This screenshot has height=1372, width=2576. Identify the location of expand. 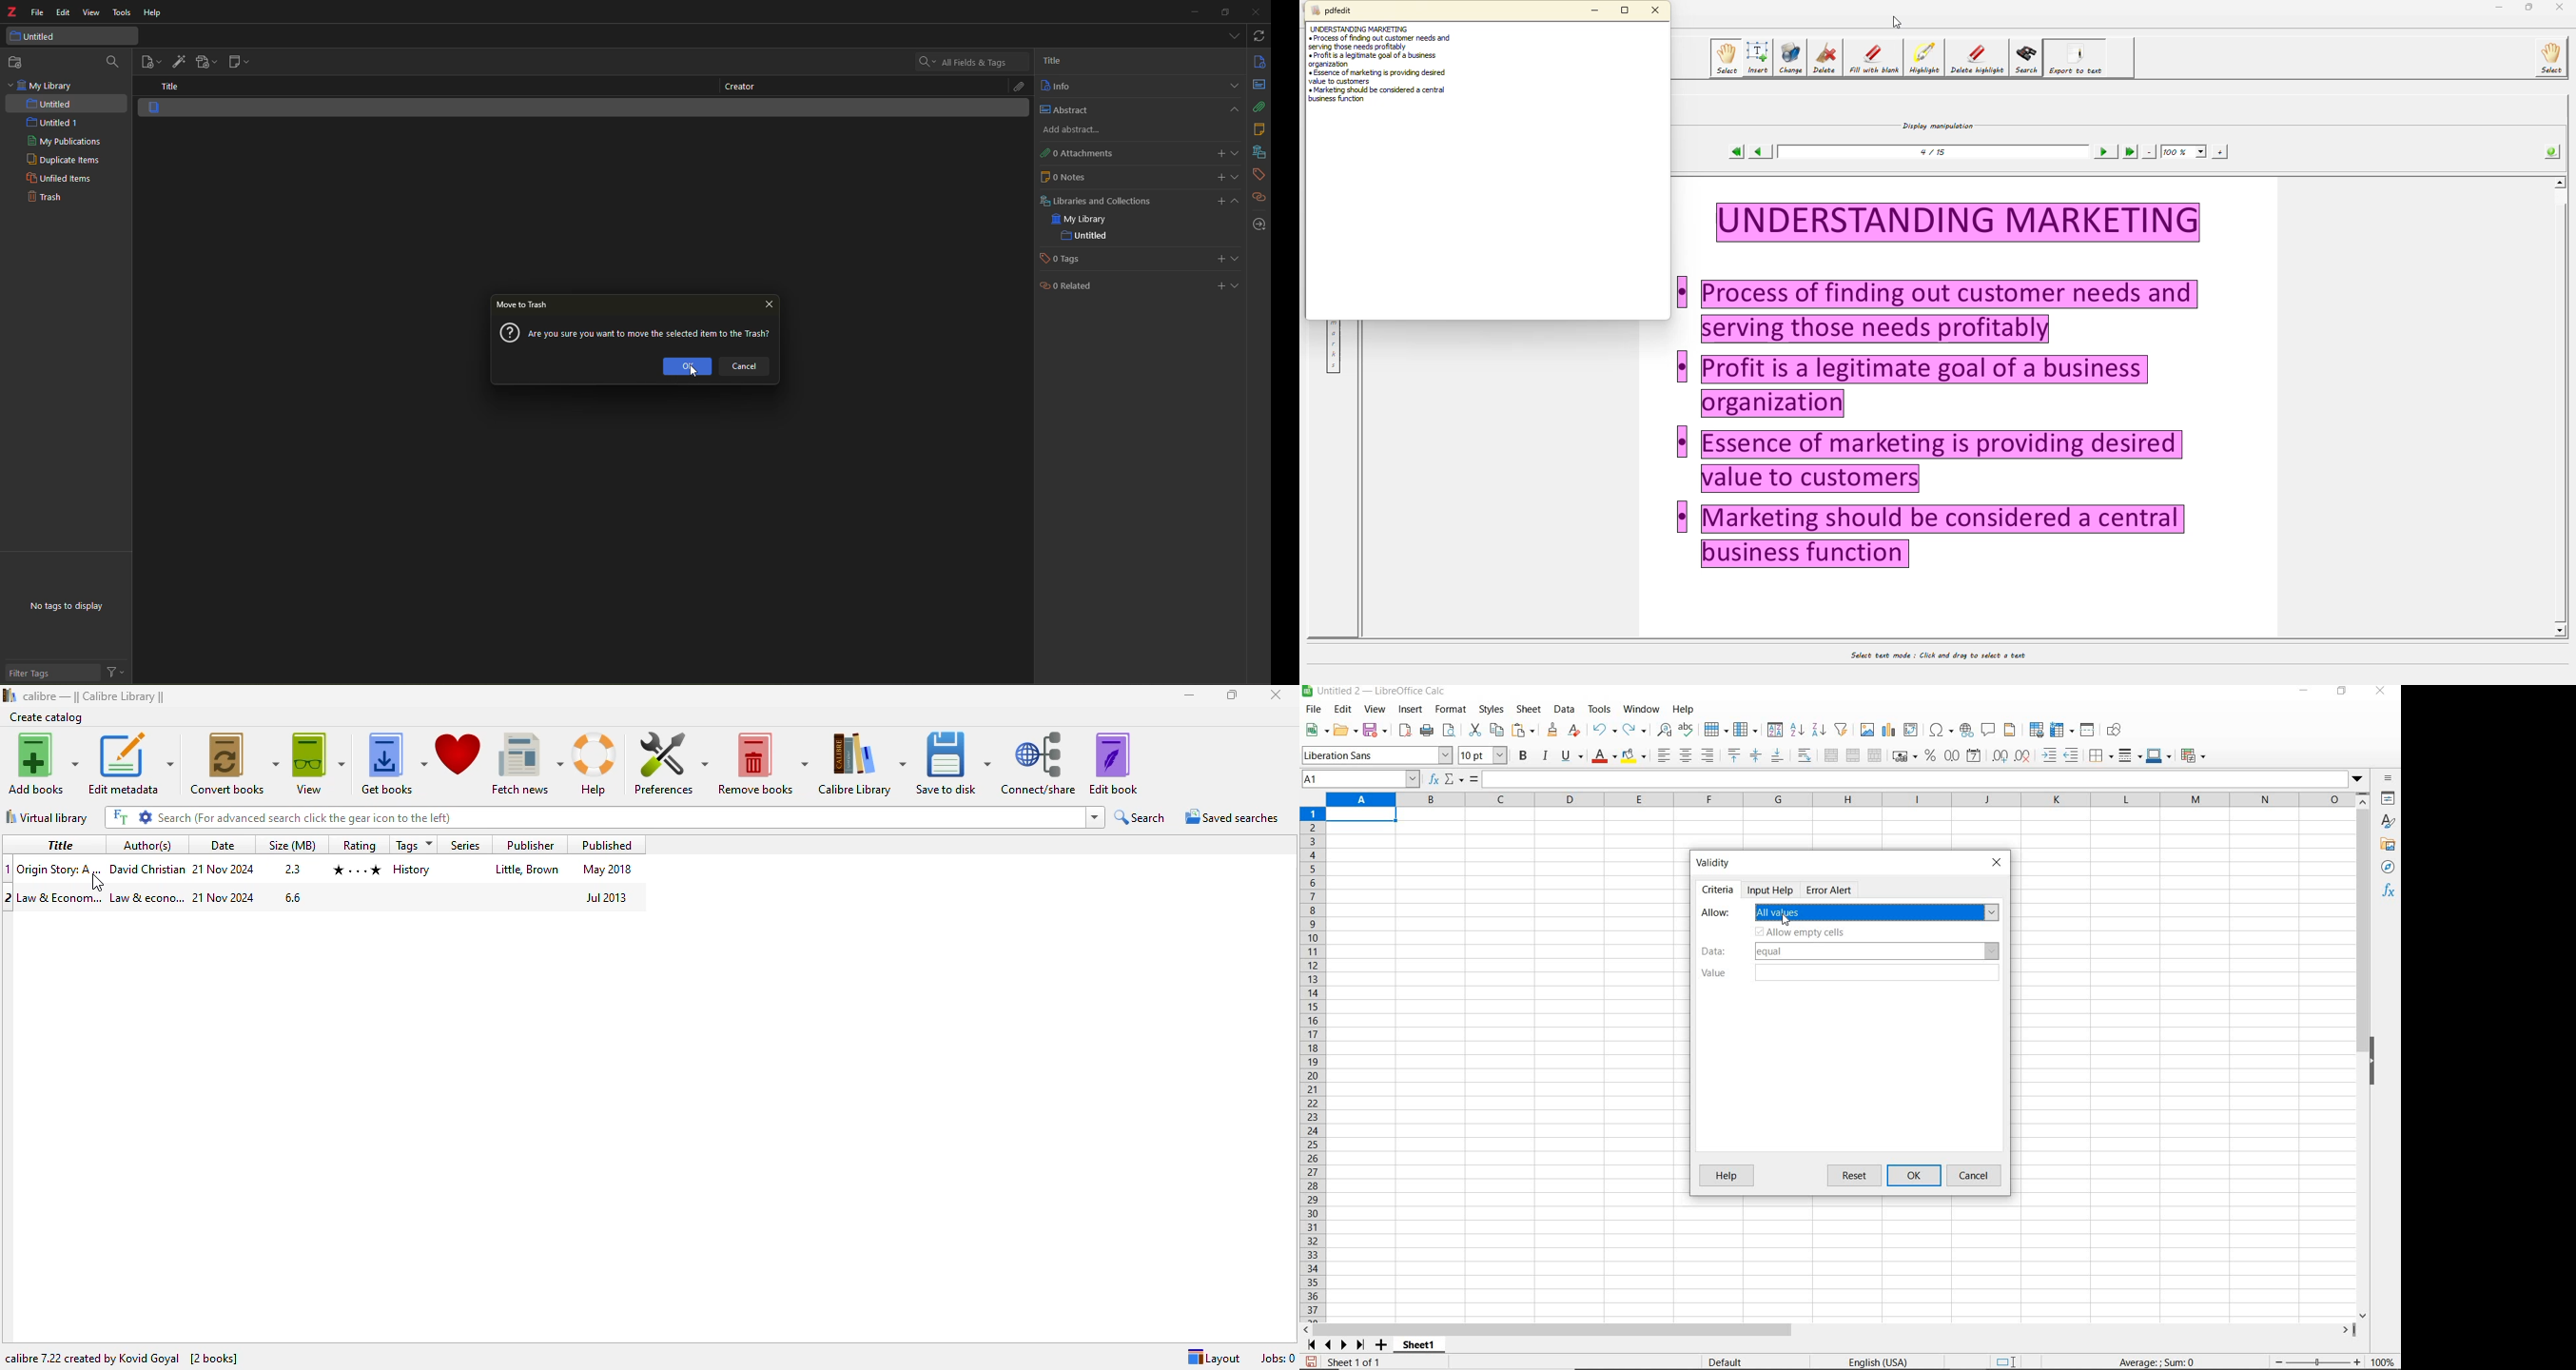
(1239, 285).